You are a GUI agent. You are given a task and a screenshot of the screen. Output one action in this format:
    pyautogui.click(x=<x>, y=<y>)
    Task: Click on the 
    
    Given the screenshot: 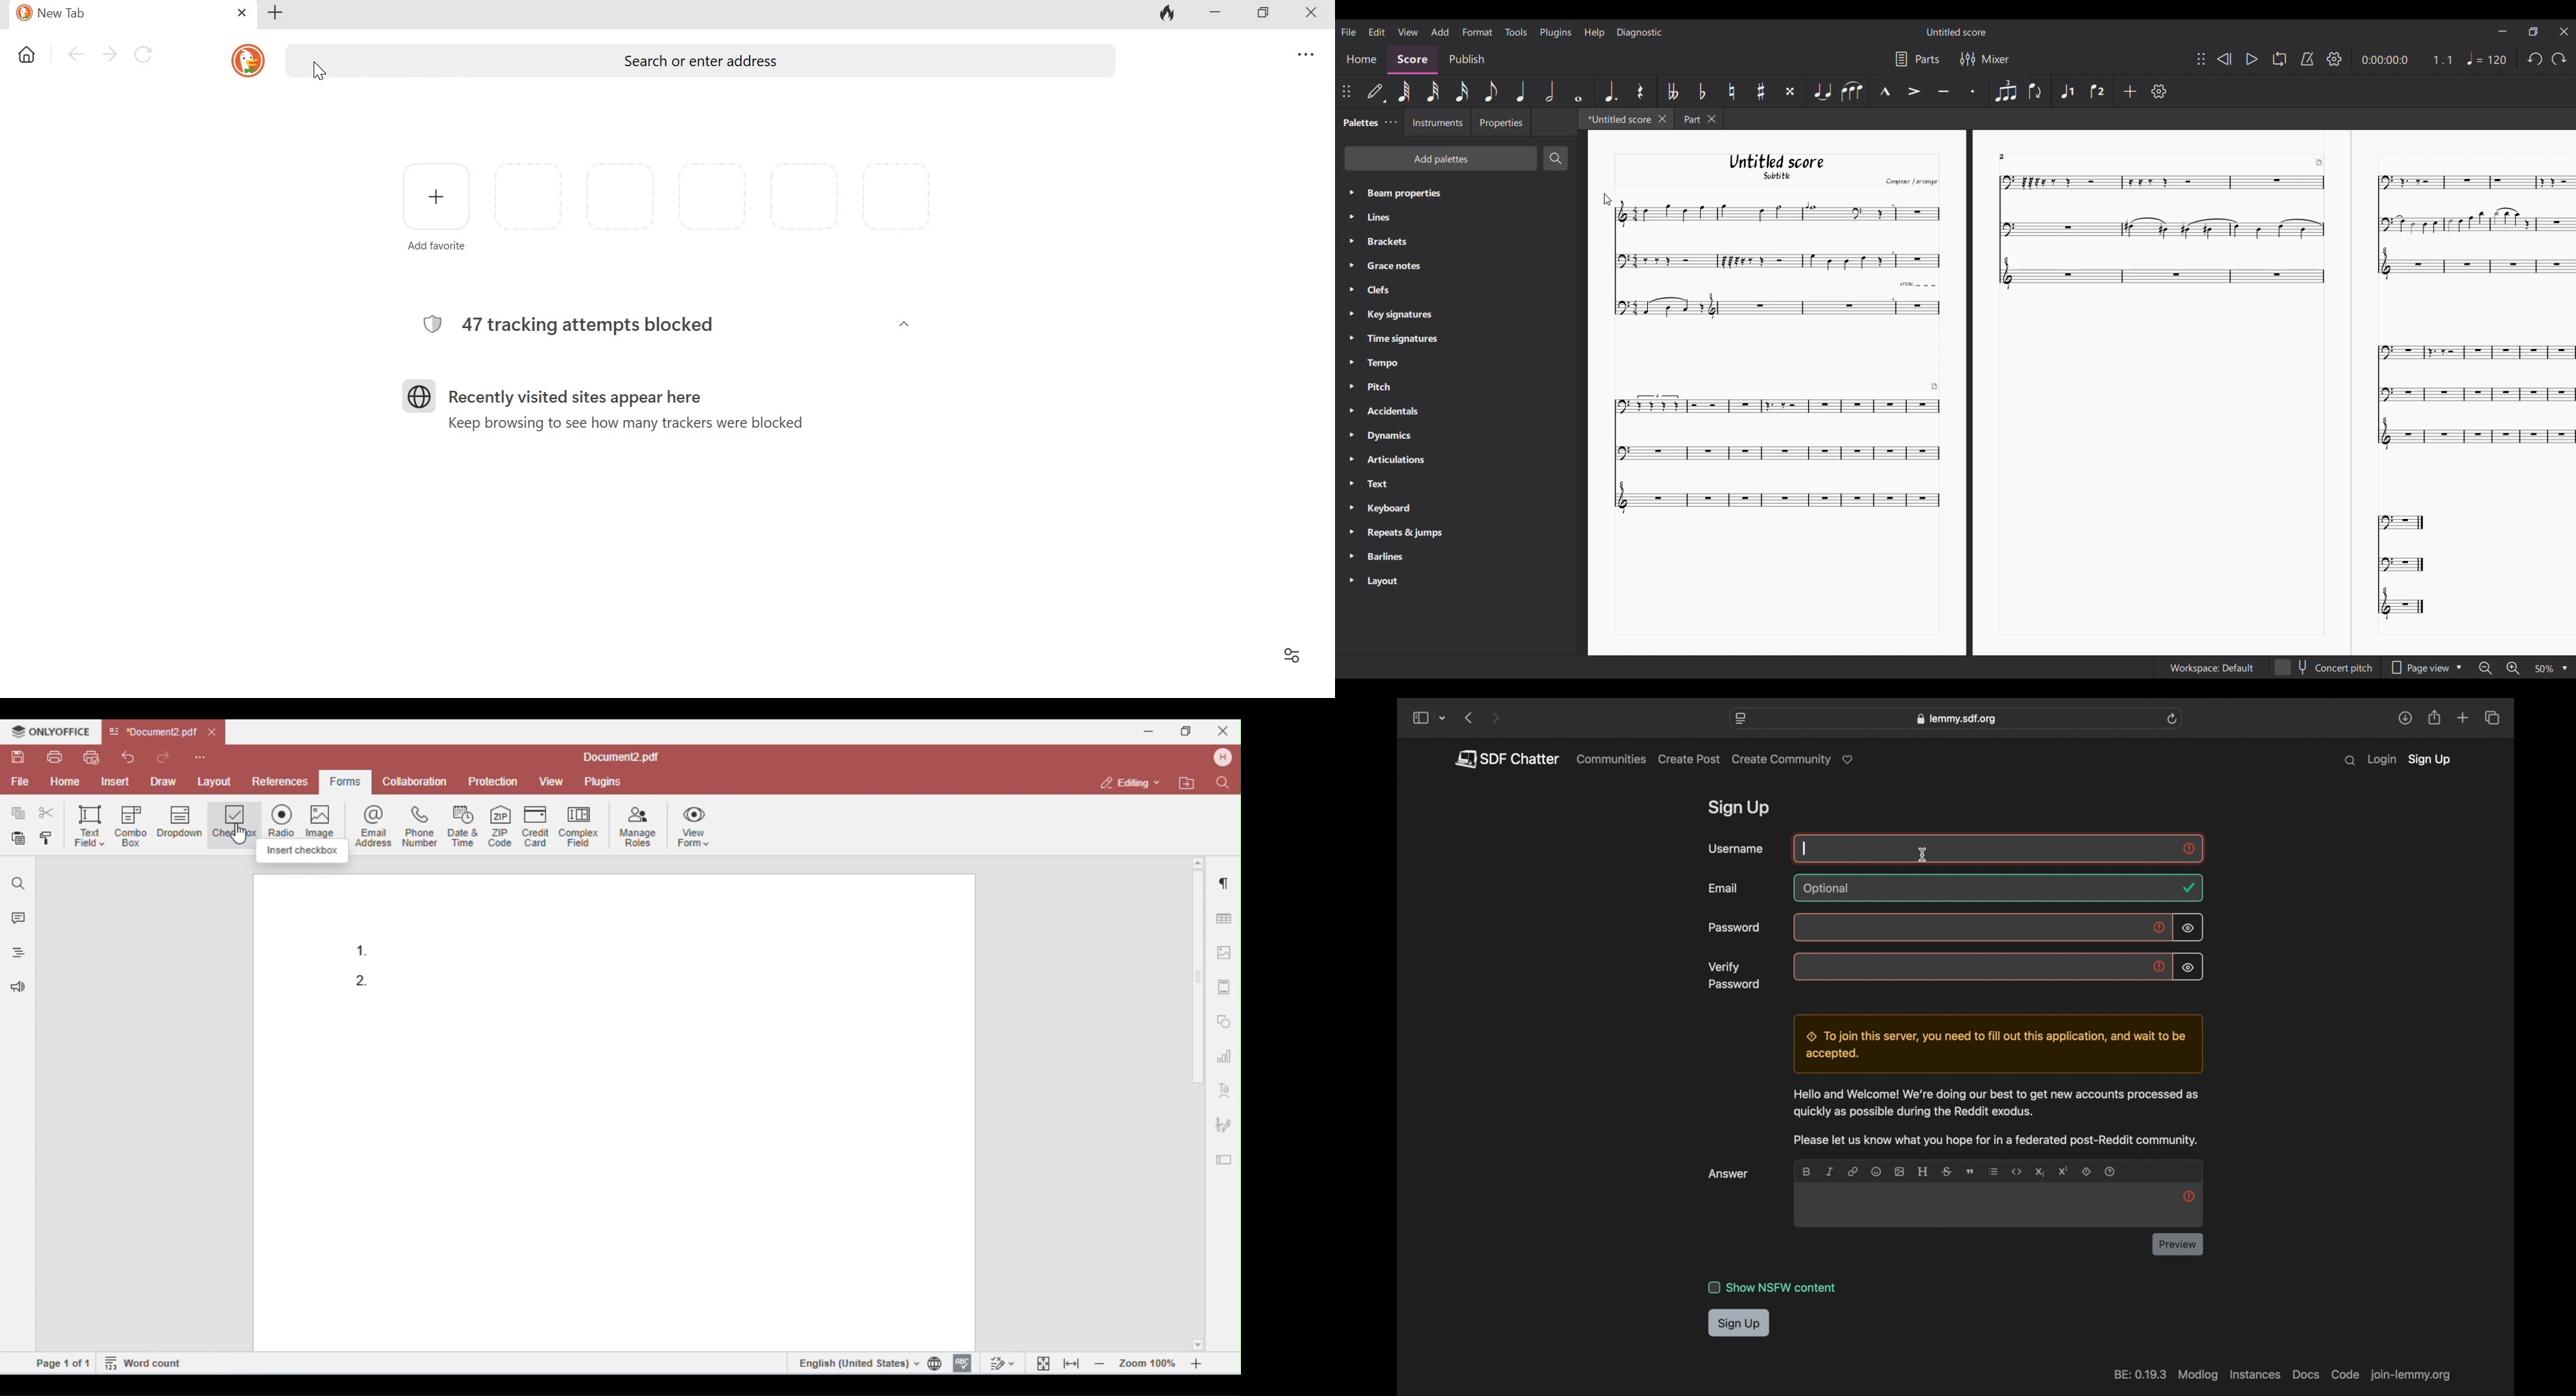 What is the action you would take?
    pyautogui.click(x=1353, y=535)
    